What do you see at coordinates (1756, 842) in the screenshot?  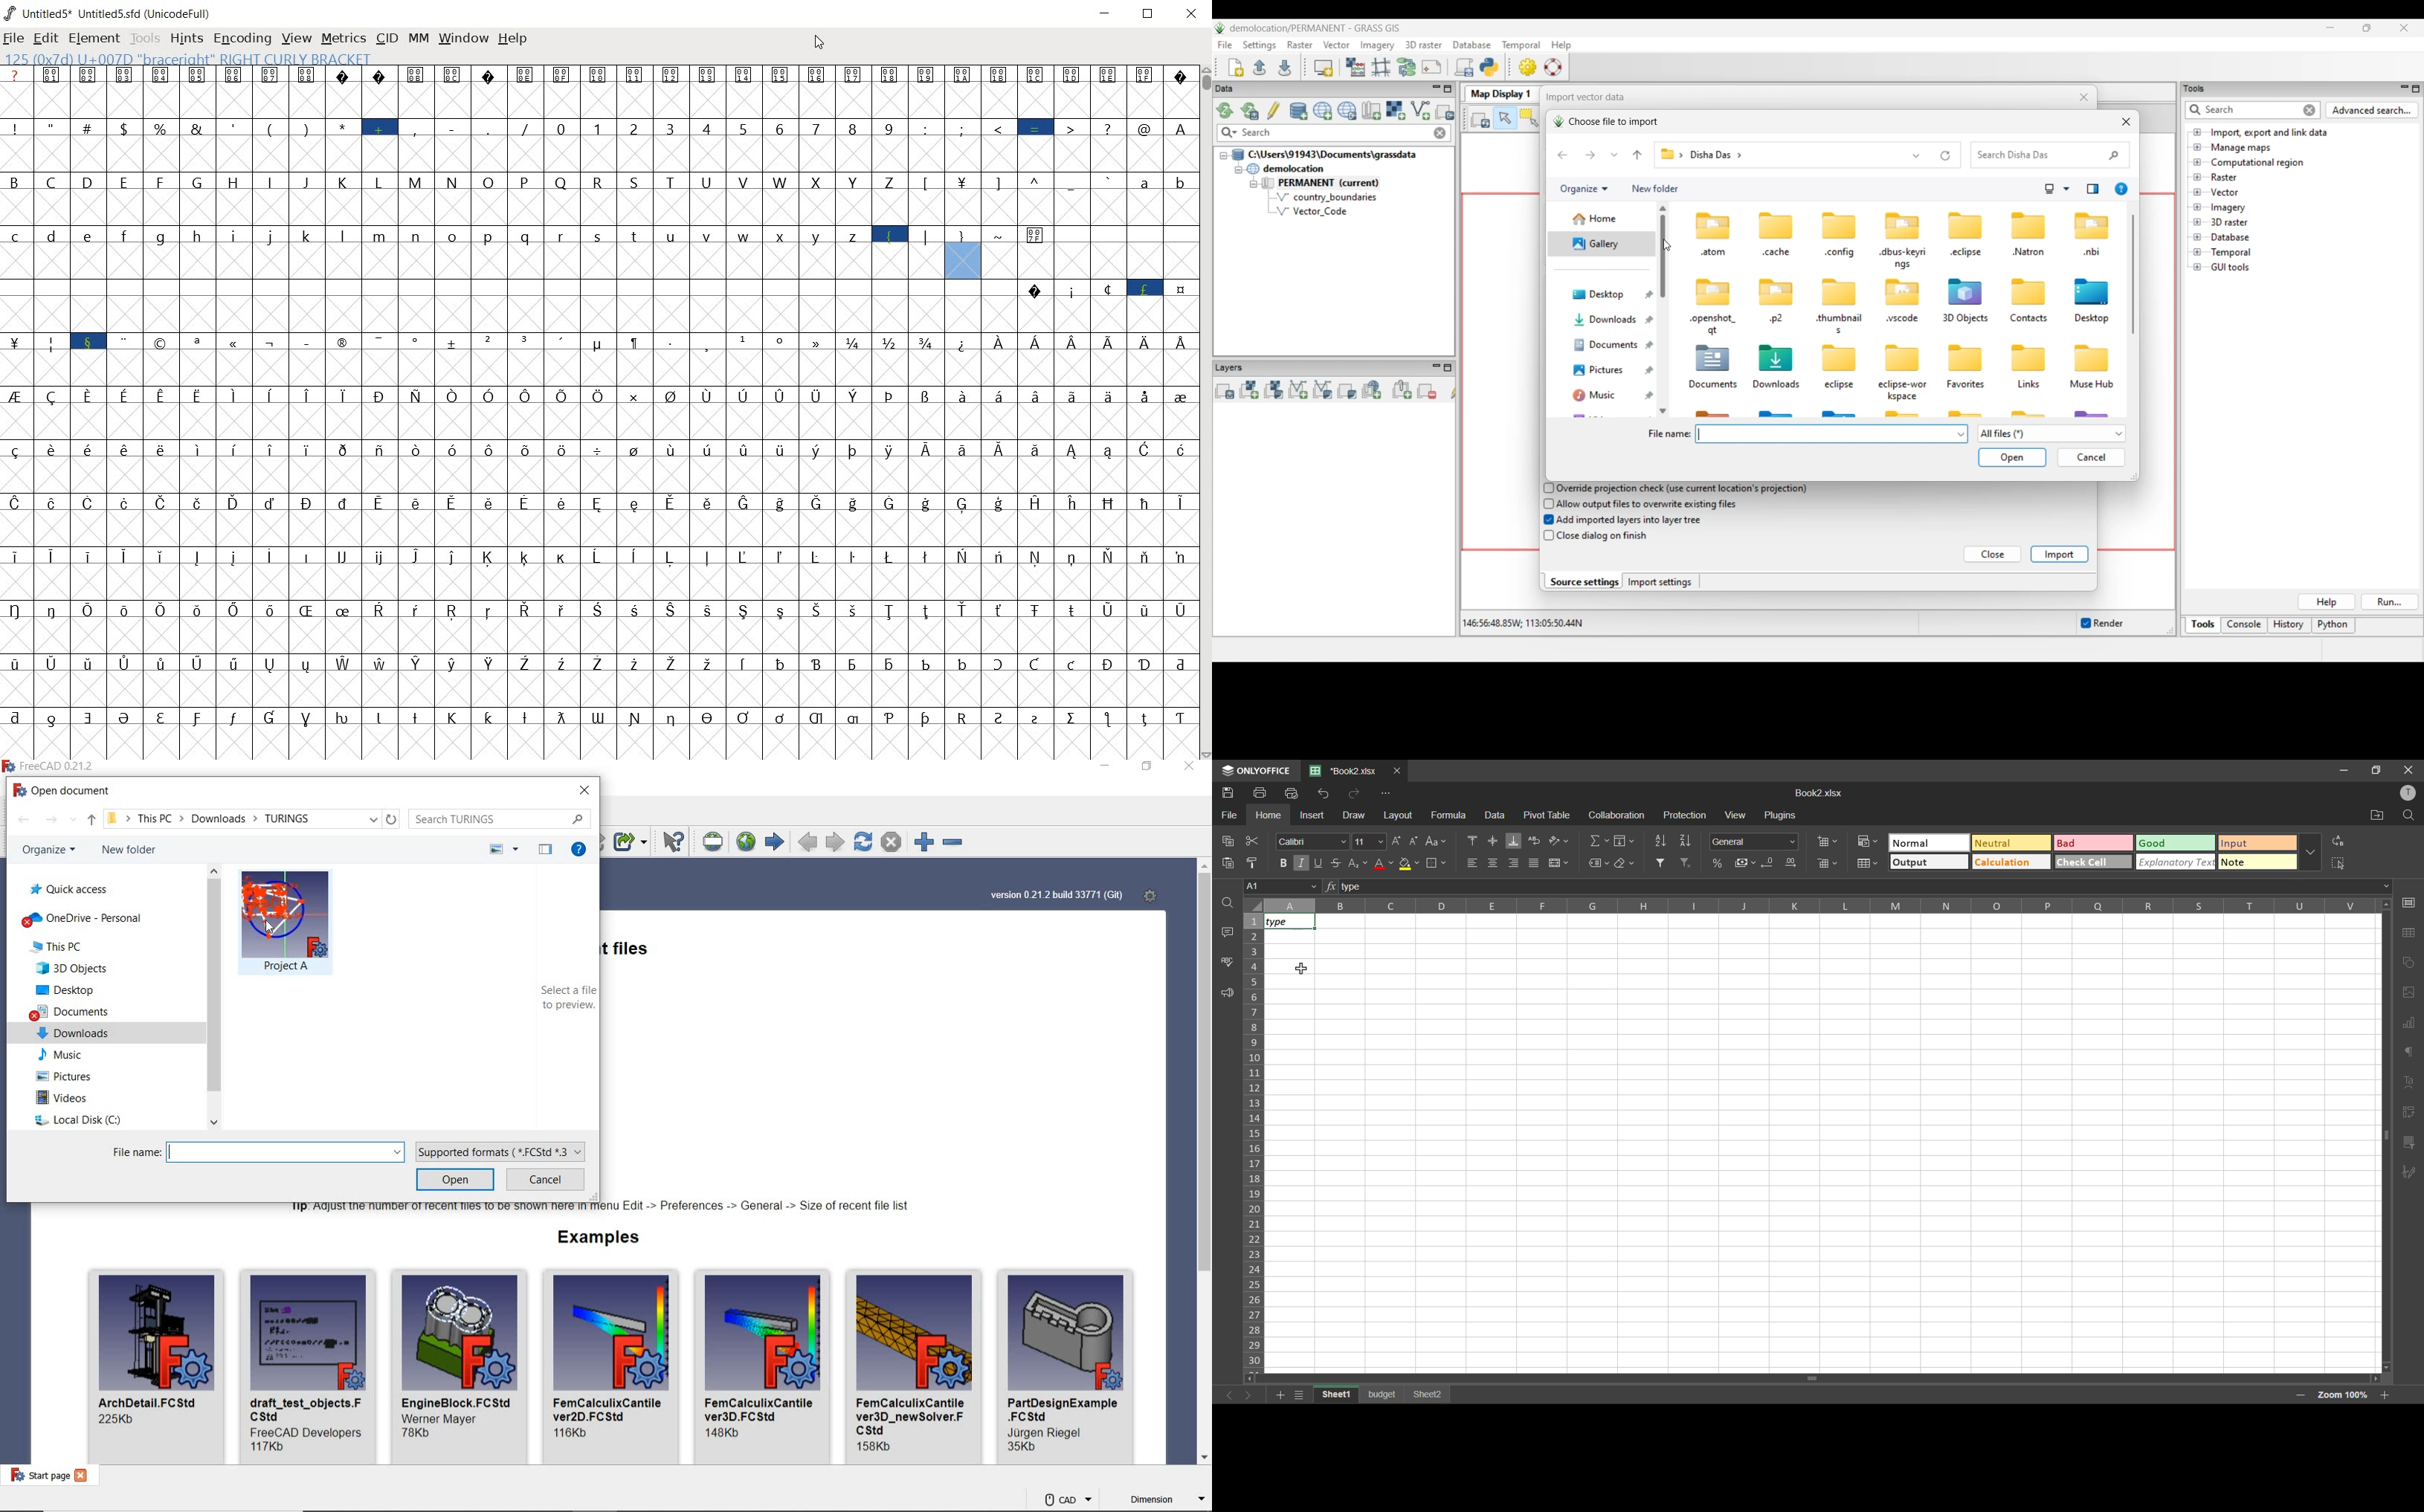 I see `number format` at bounding box center [1756, 842].